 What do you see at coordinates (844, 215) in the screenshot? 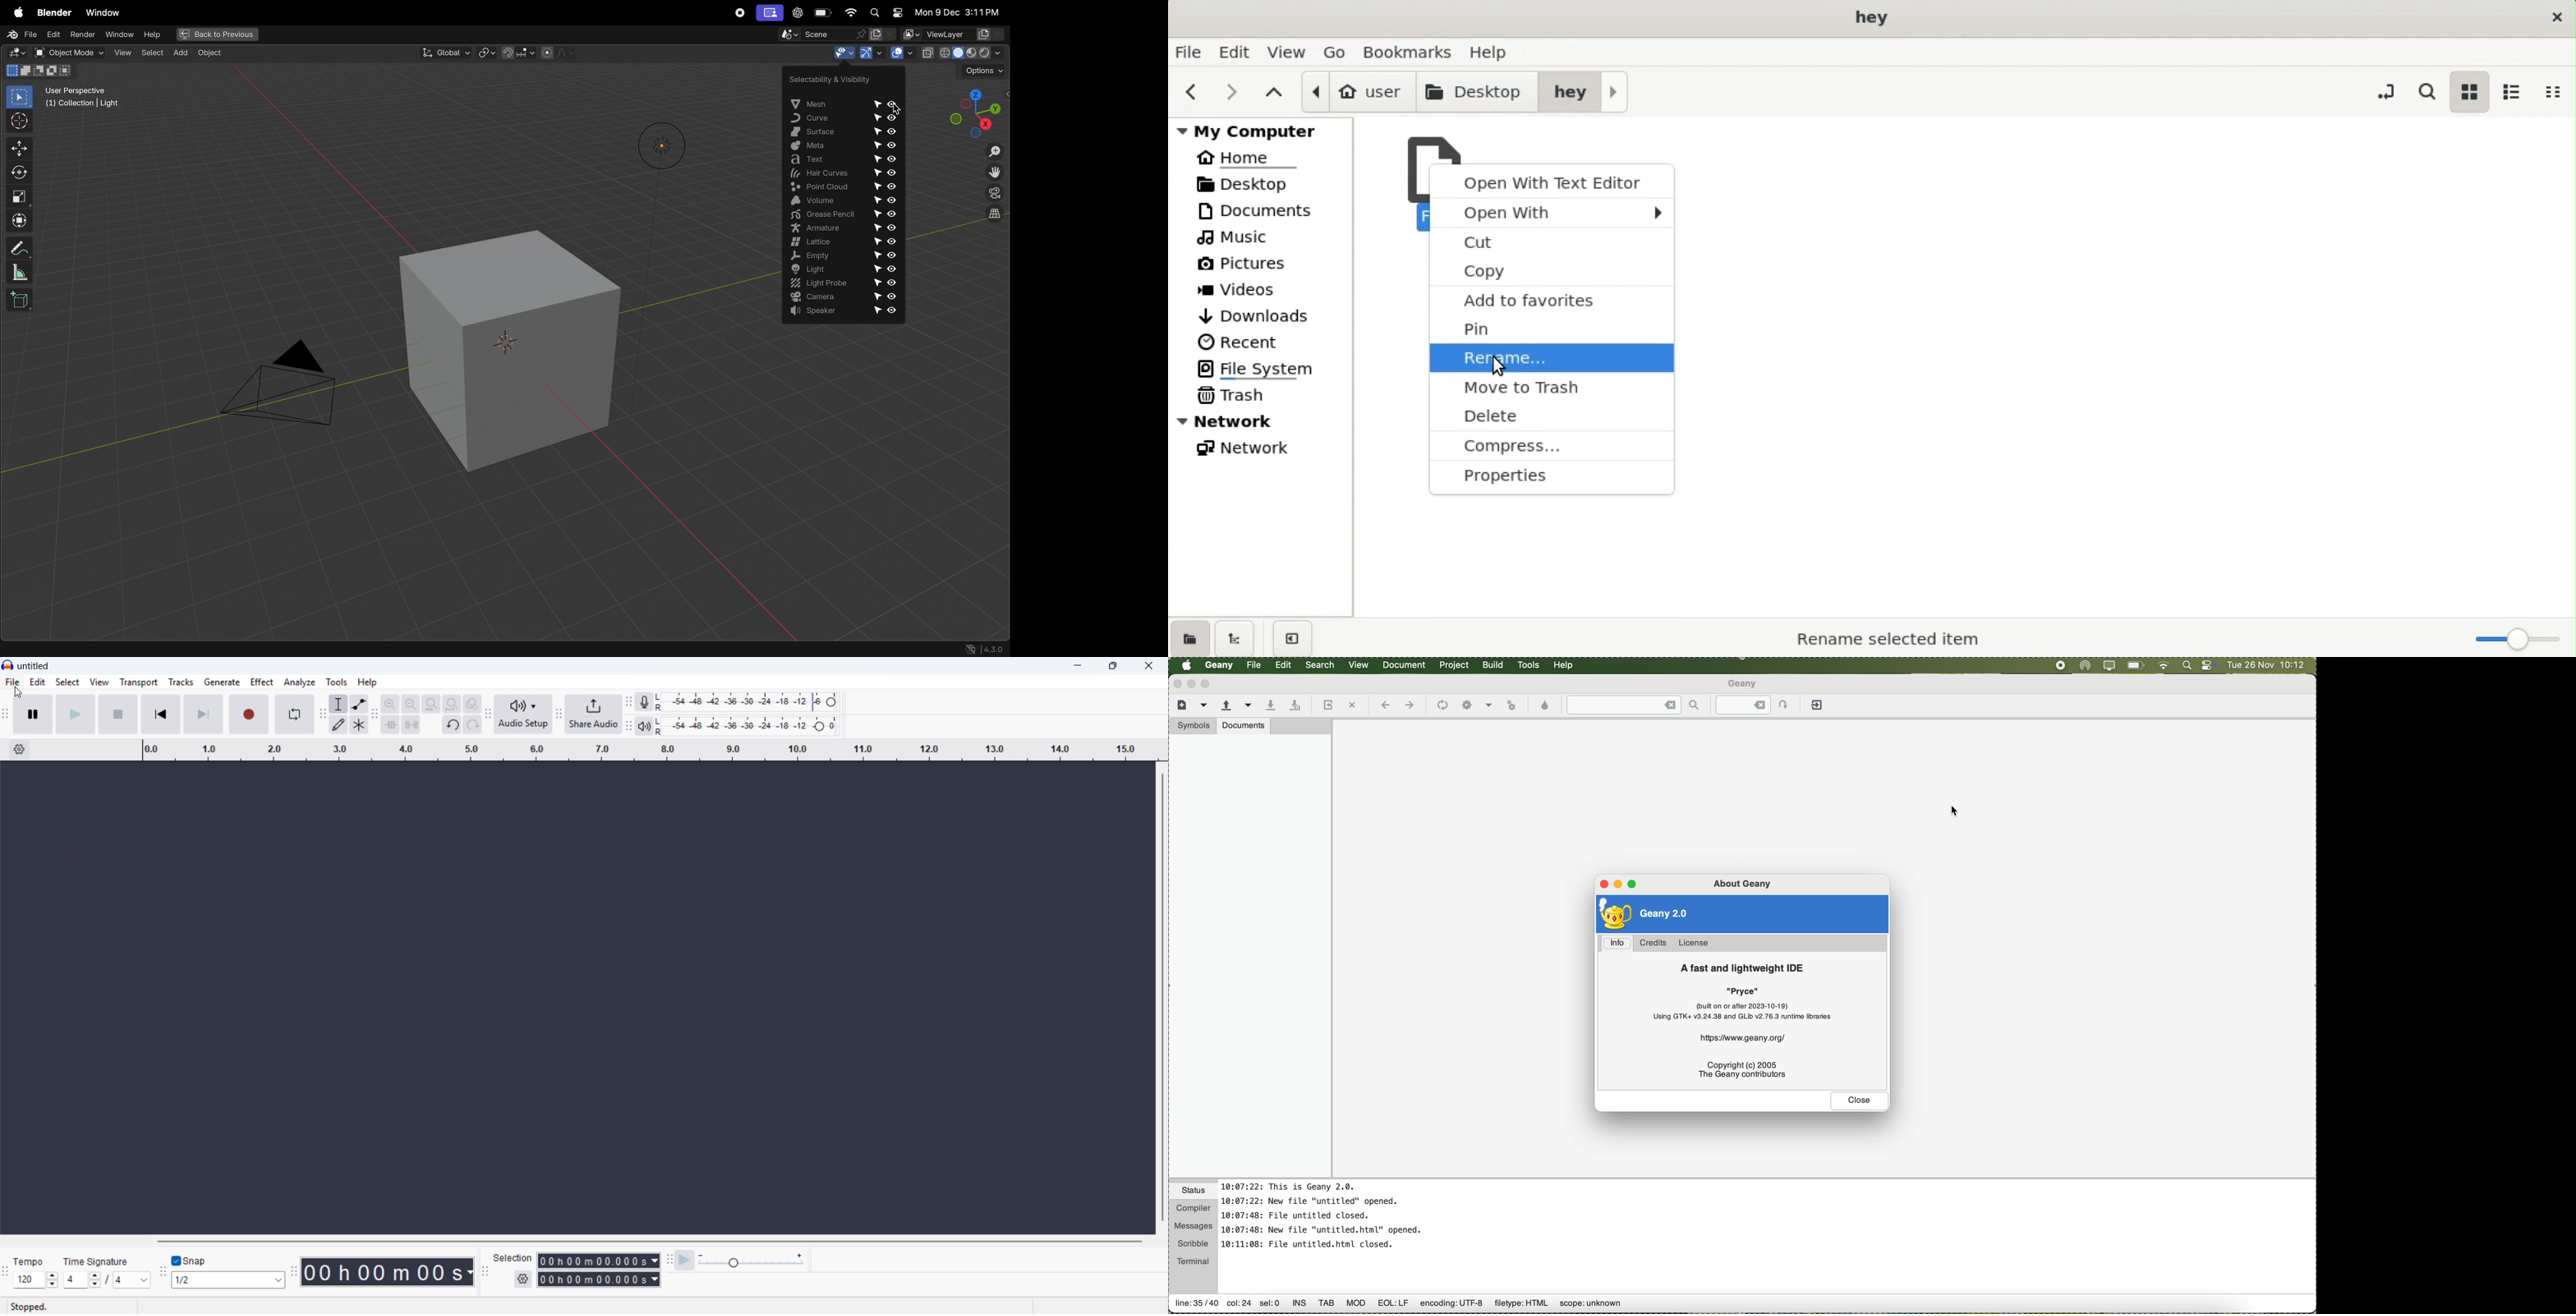
I see `grease pencil` at bounding box center [844, 215].